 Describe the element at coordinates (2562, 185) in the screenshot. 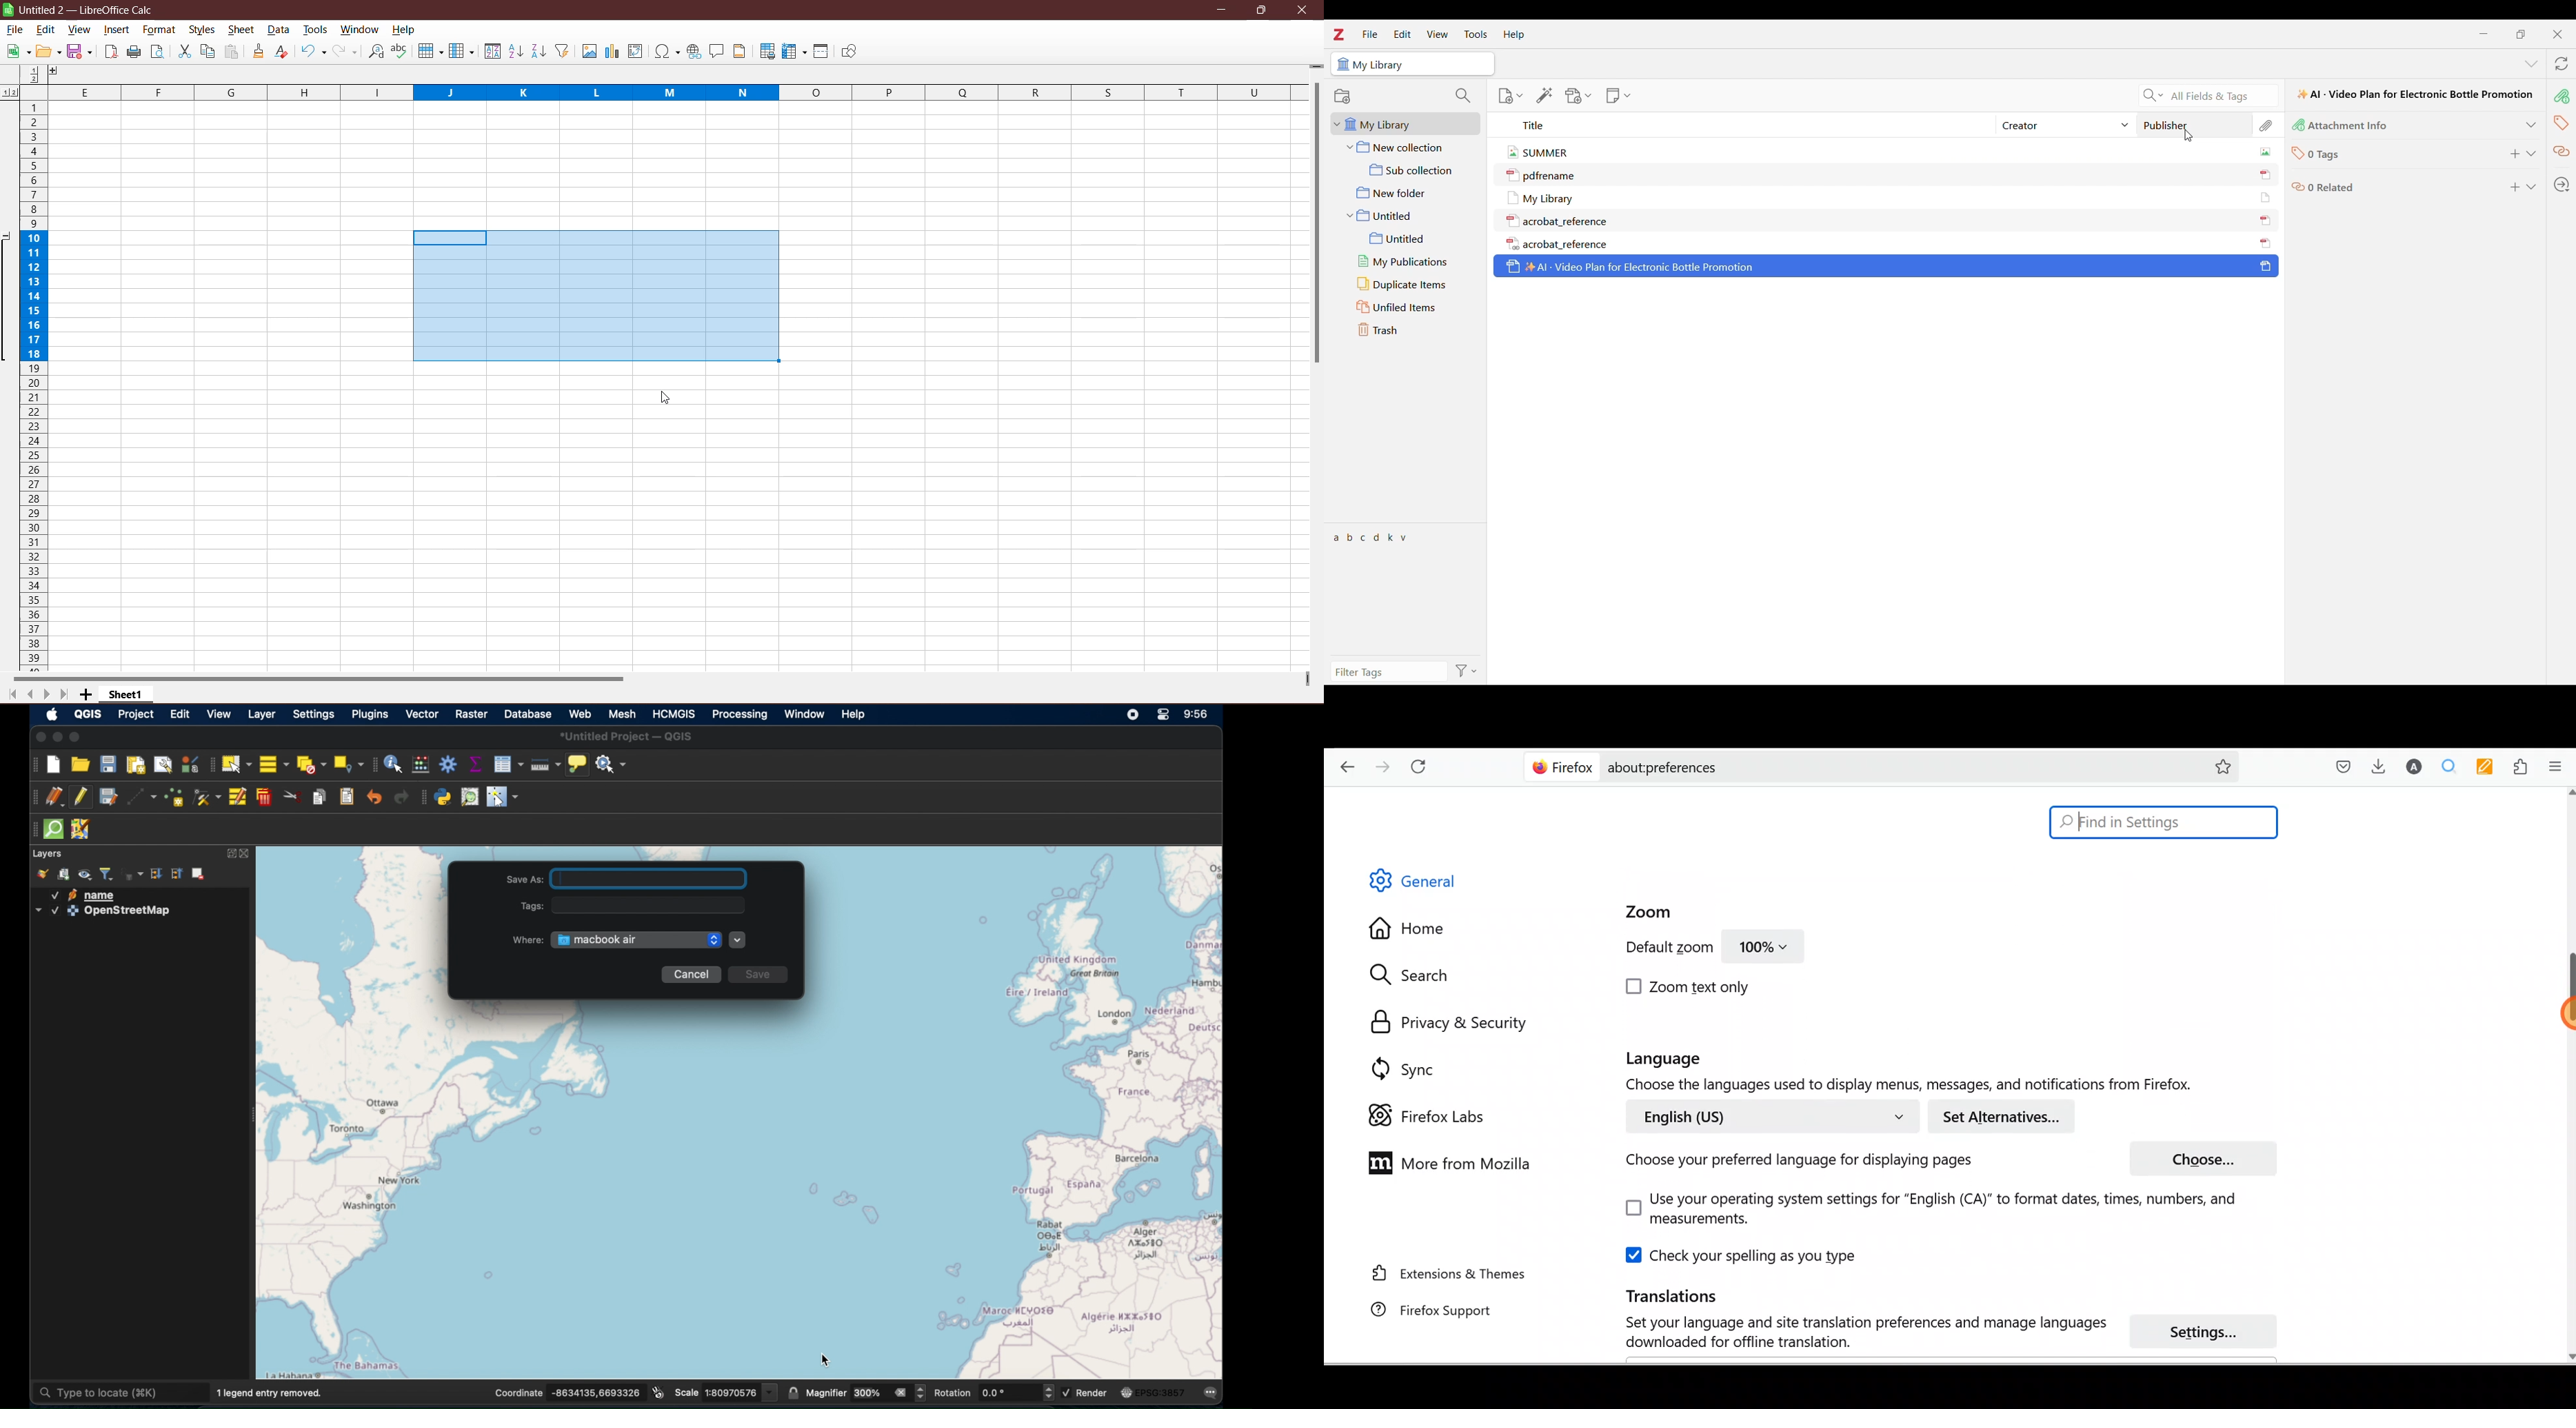

I see `Locate` at that location.